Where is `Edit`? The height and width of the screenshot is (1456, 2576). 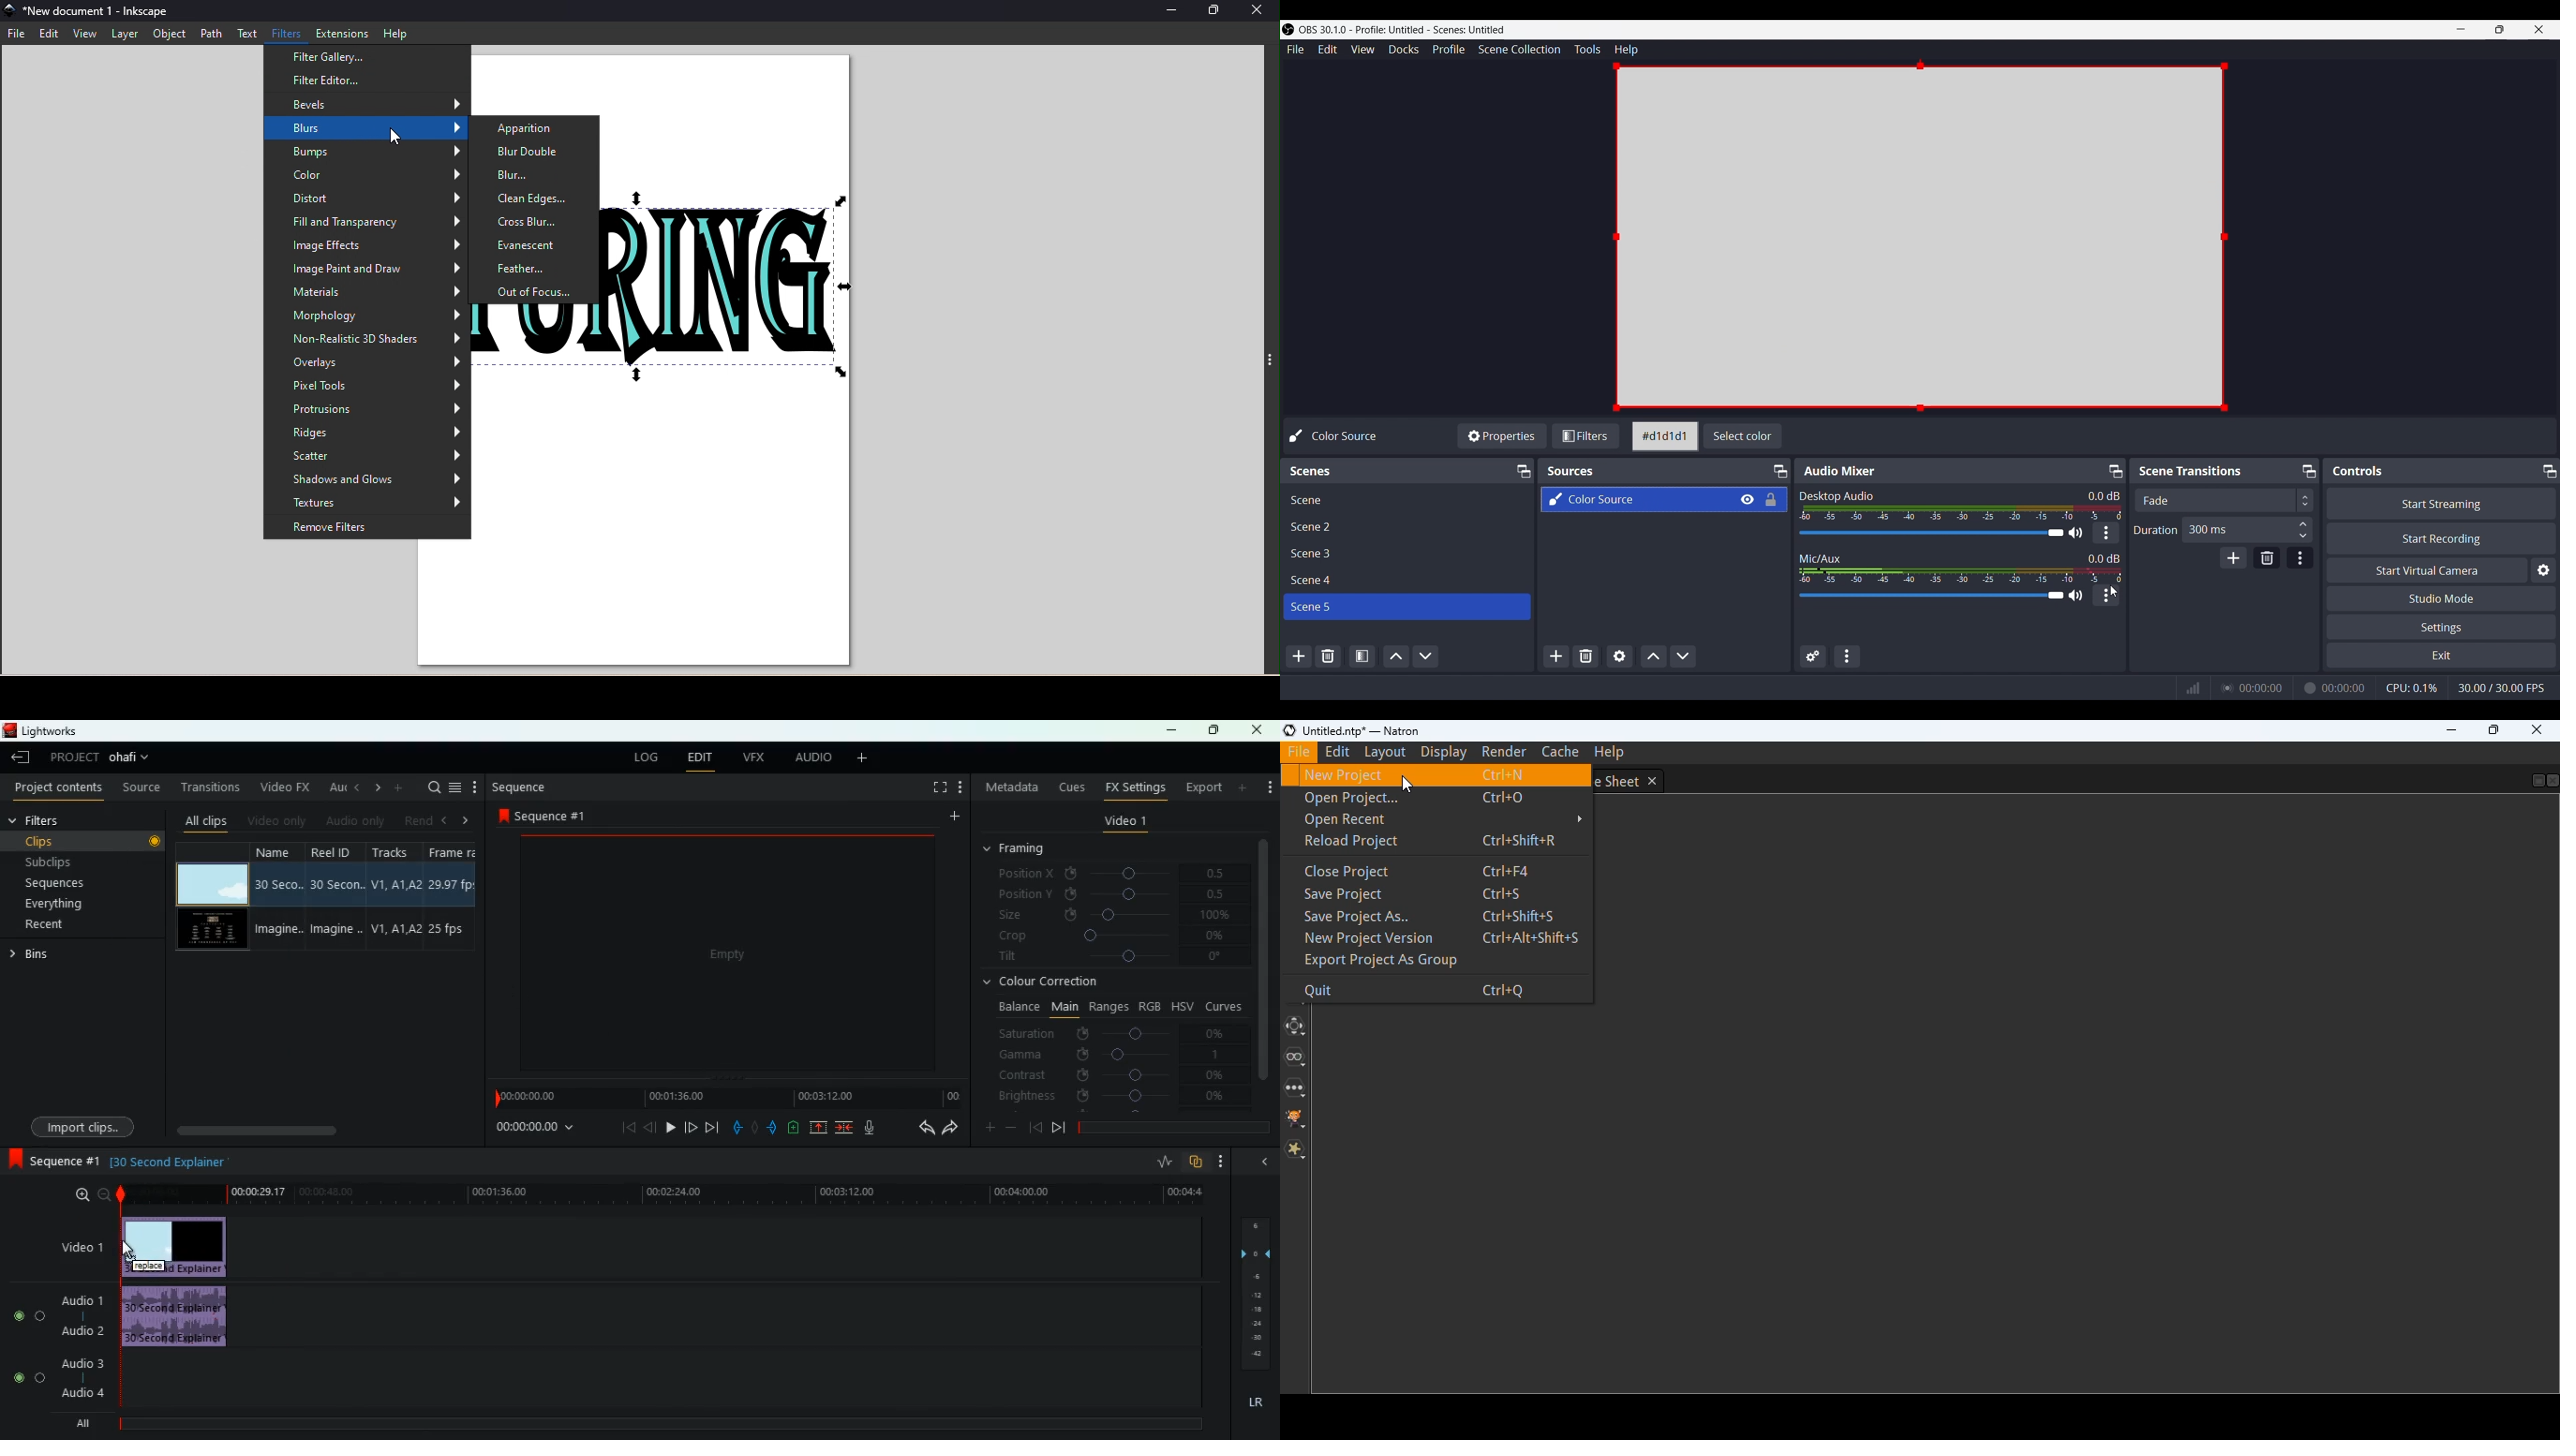 Edit is located at coordinates (1327, 49).